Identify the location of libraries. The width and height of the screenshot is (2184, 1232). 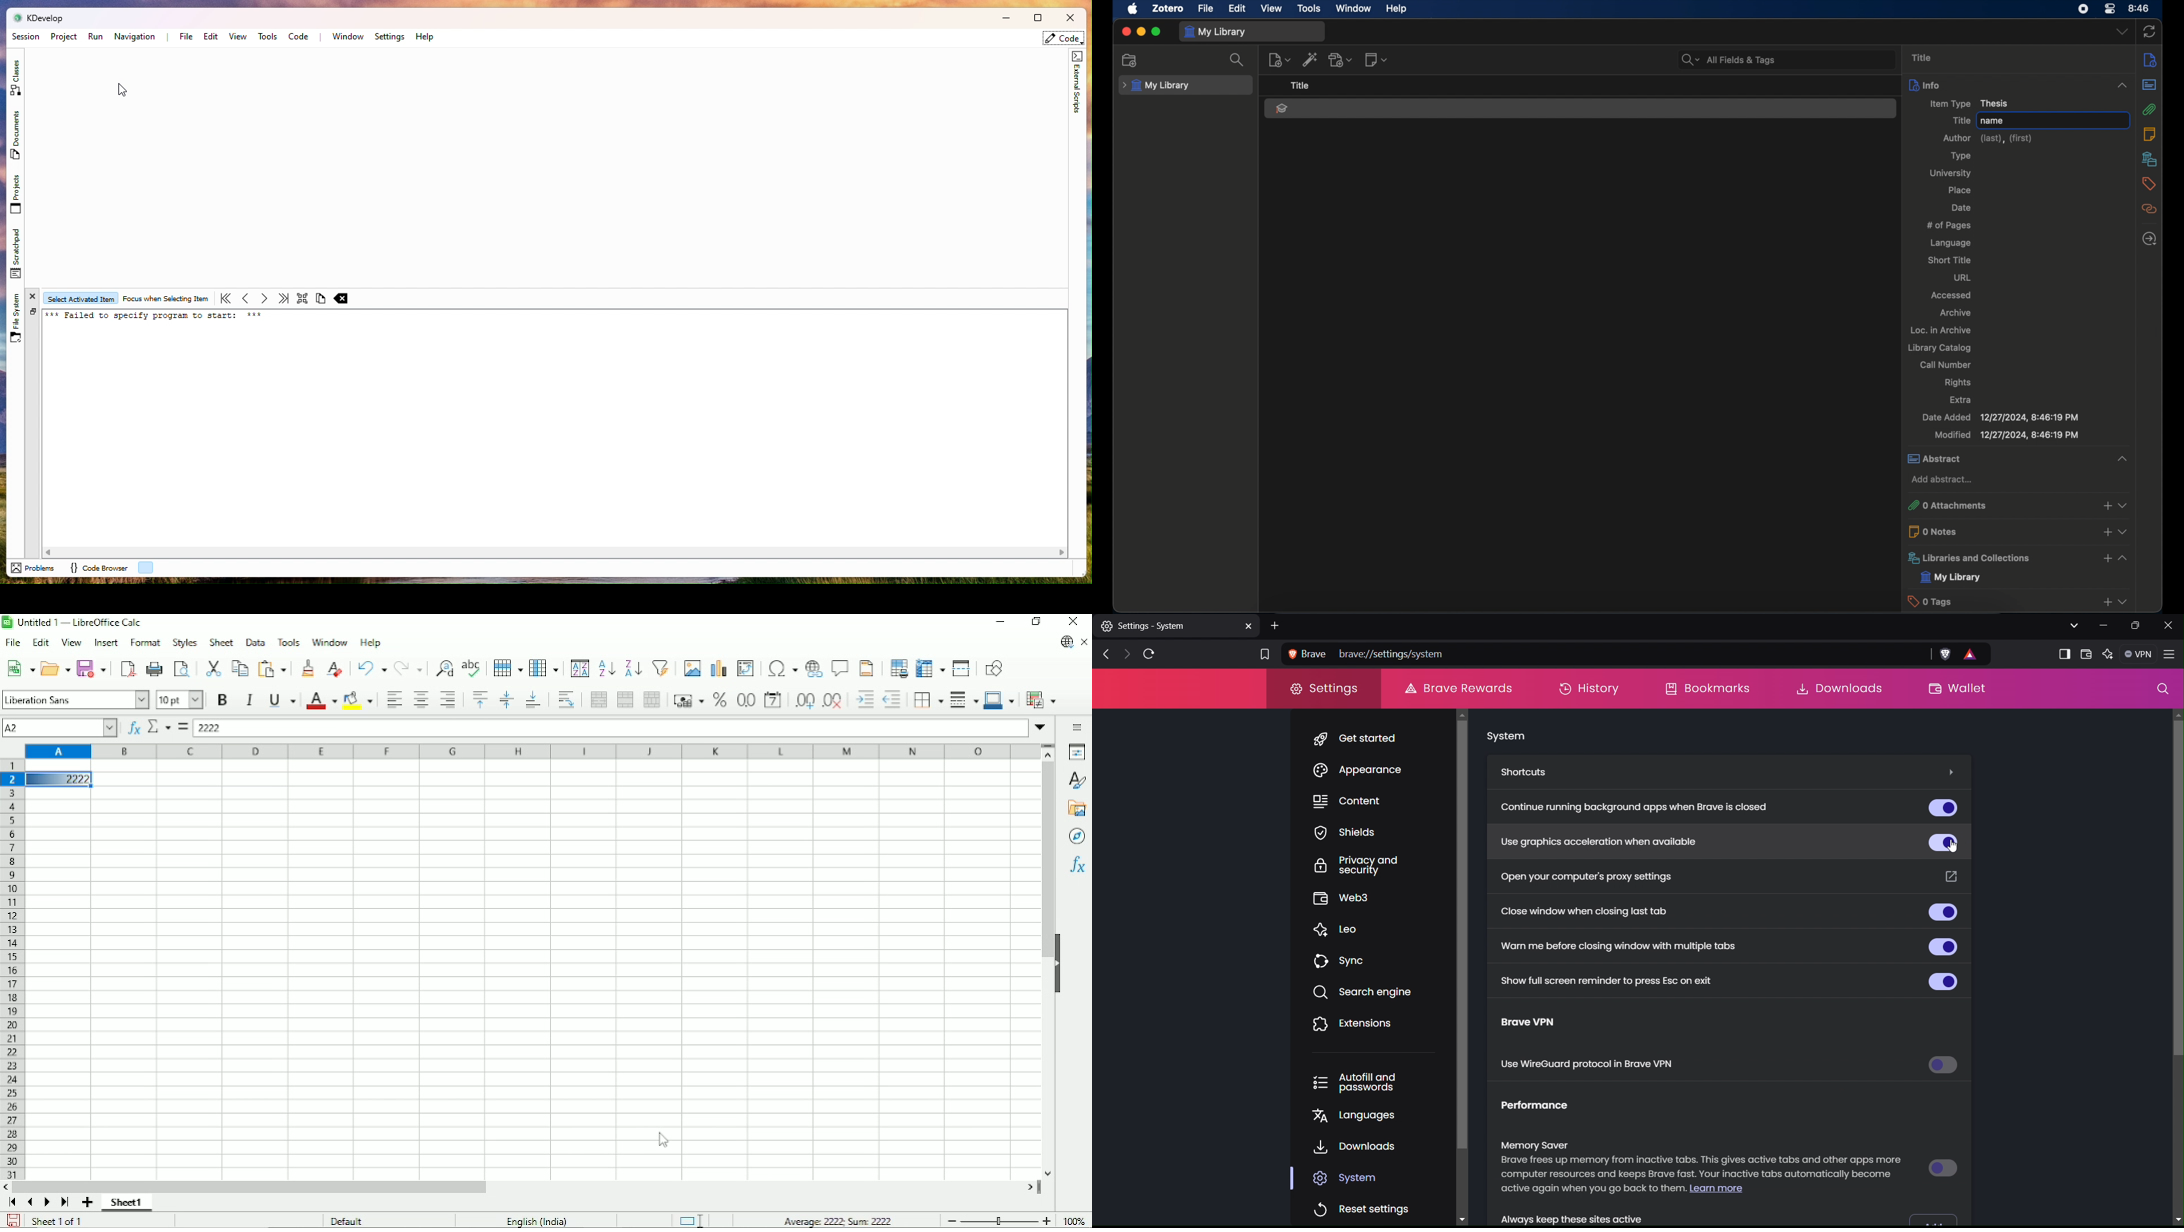
(1998, 558).